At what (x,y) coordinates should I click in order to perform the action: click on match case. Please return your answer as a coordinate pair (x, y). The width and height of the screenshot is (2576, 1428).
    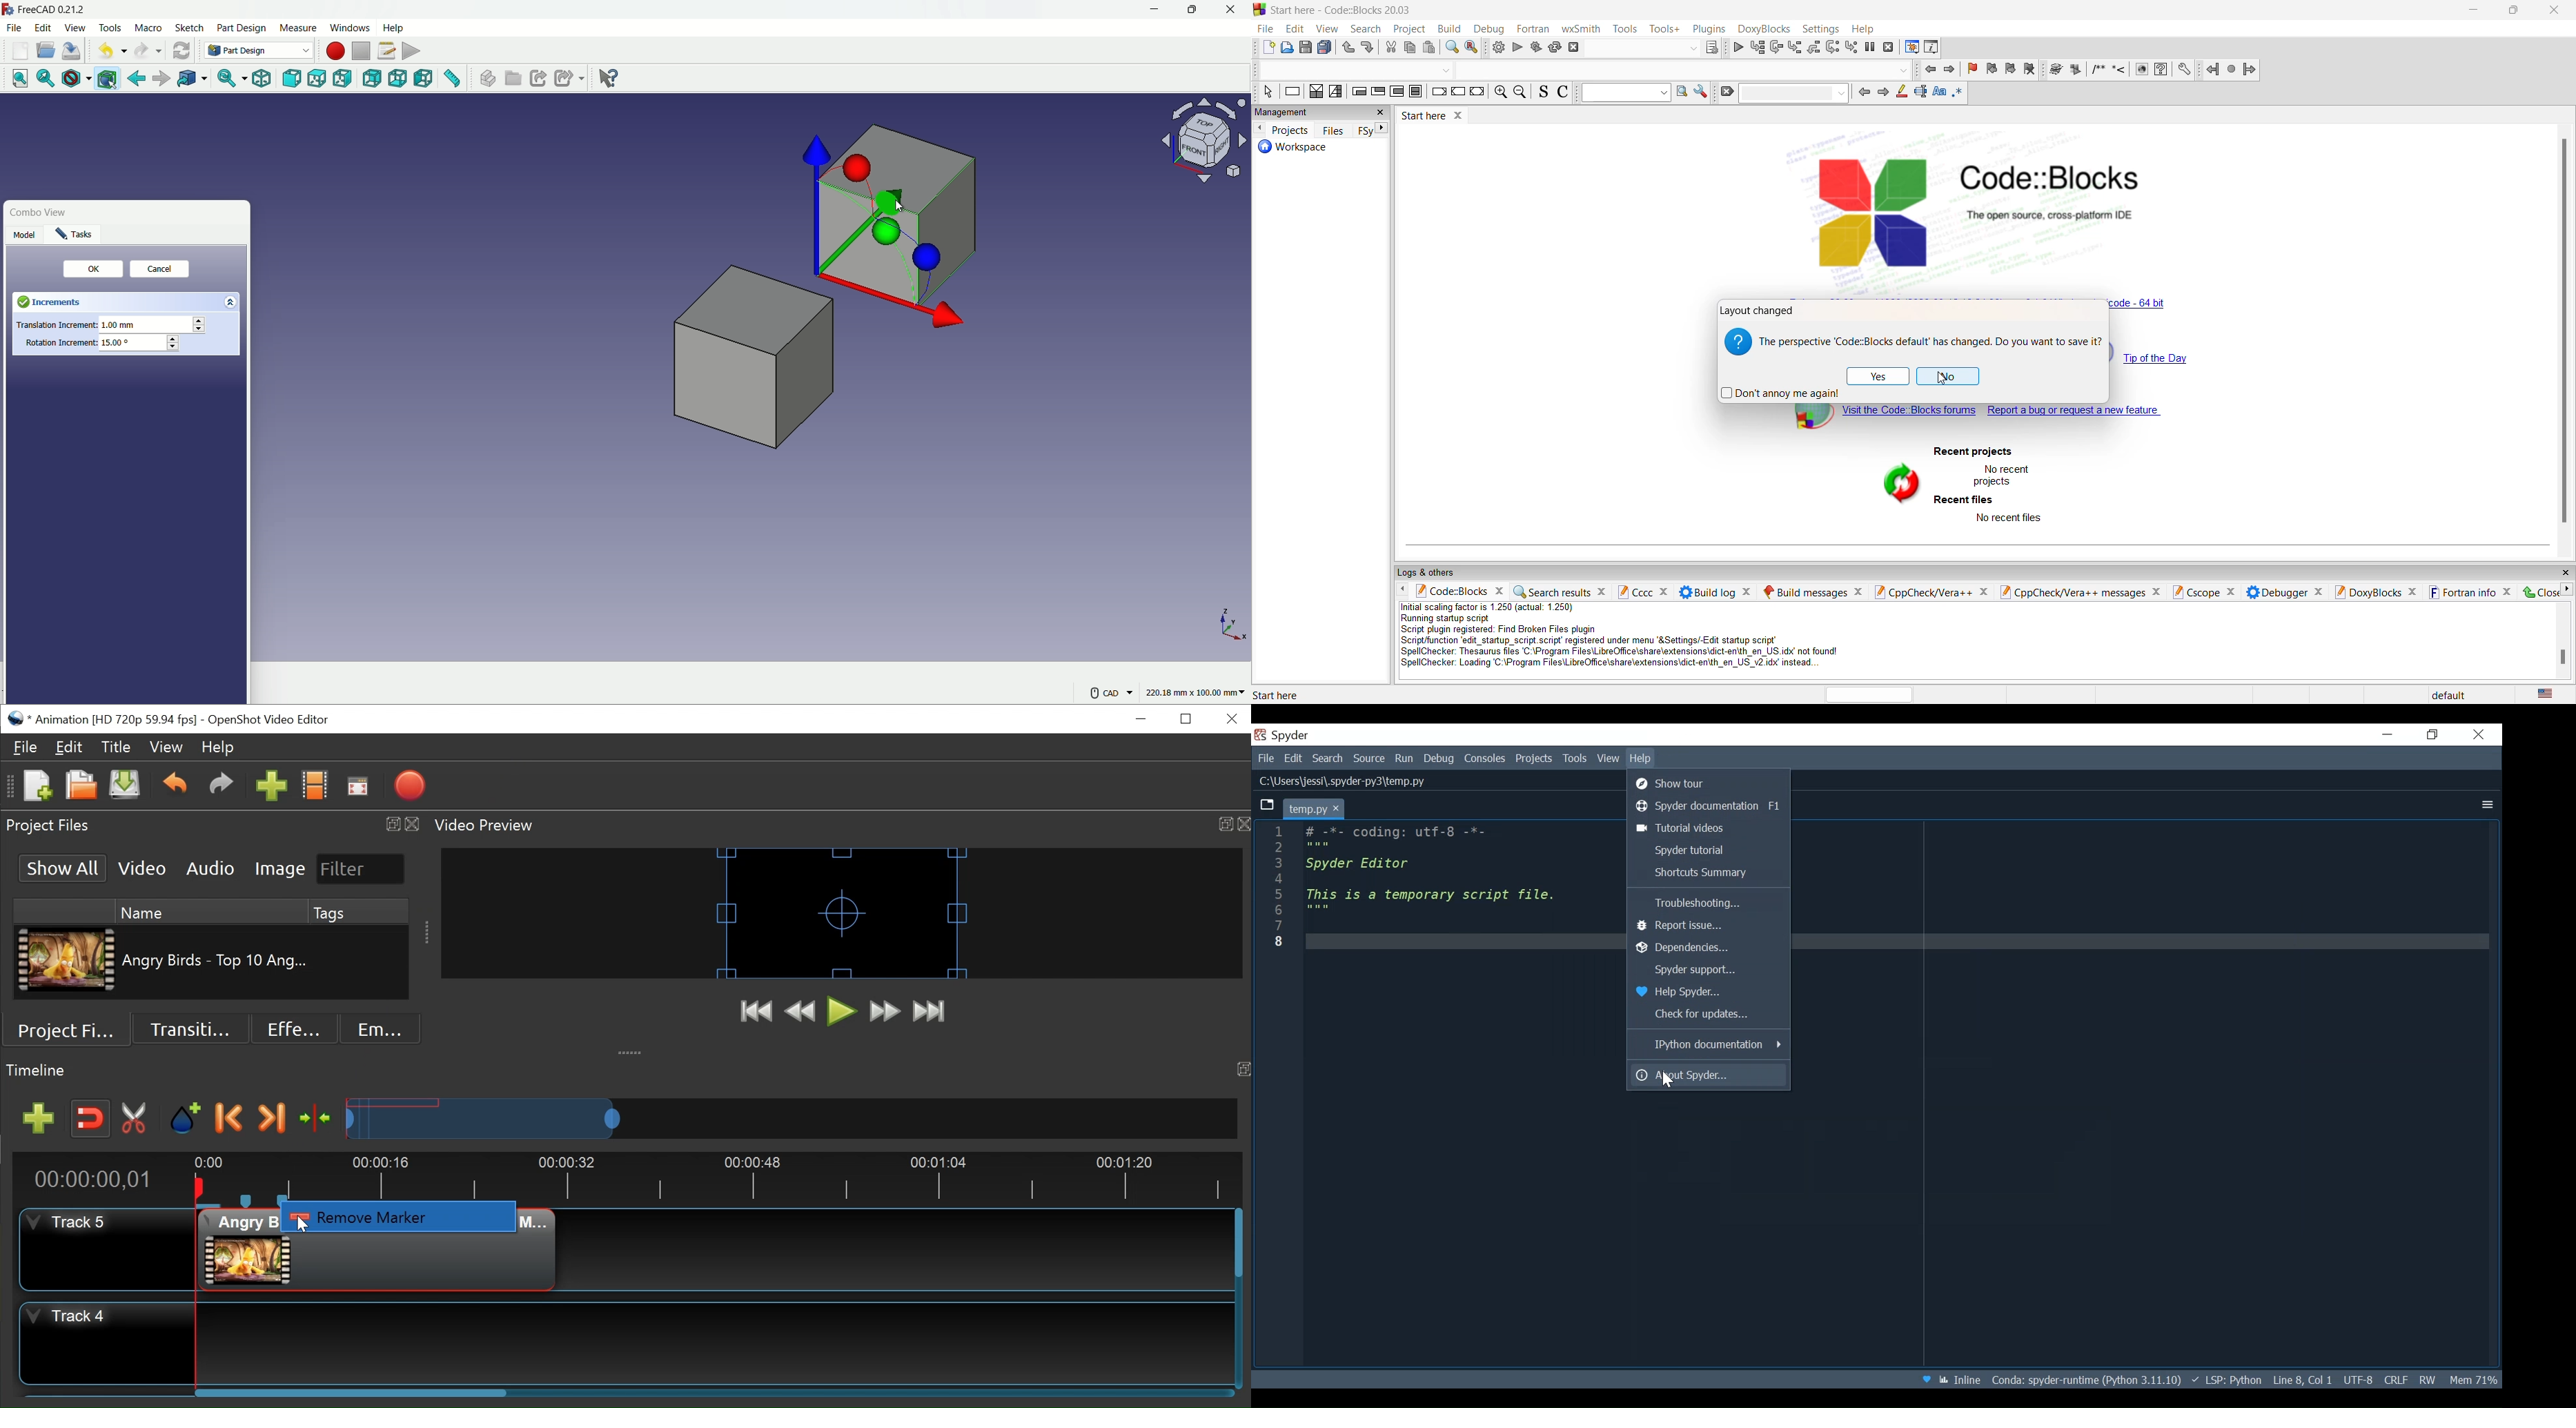
    Looking at the image, I should click on (1940, 92).